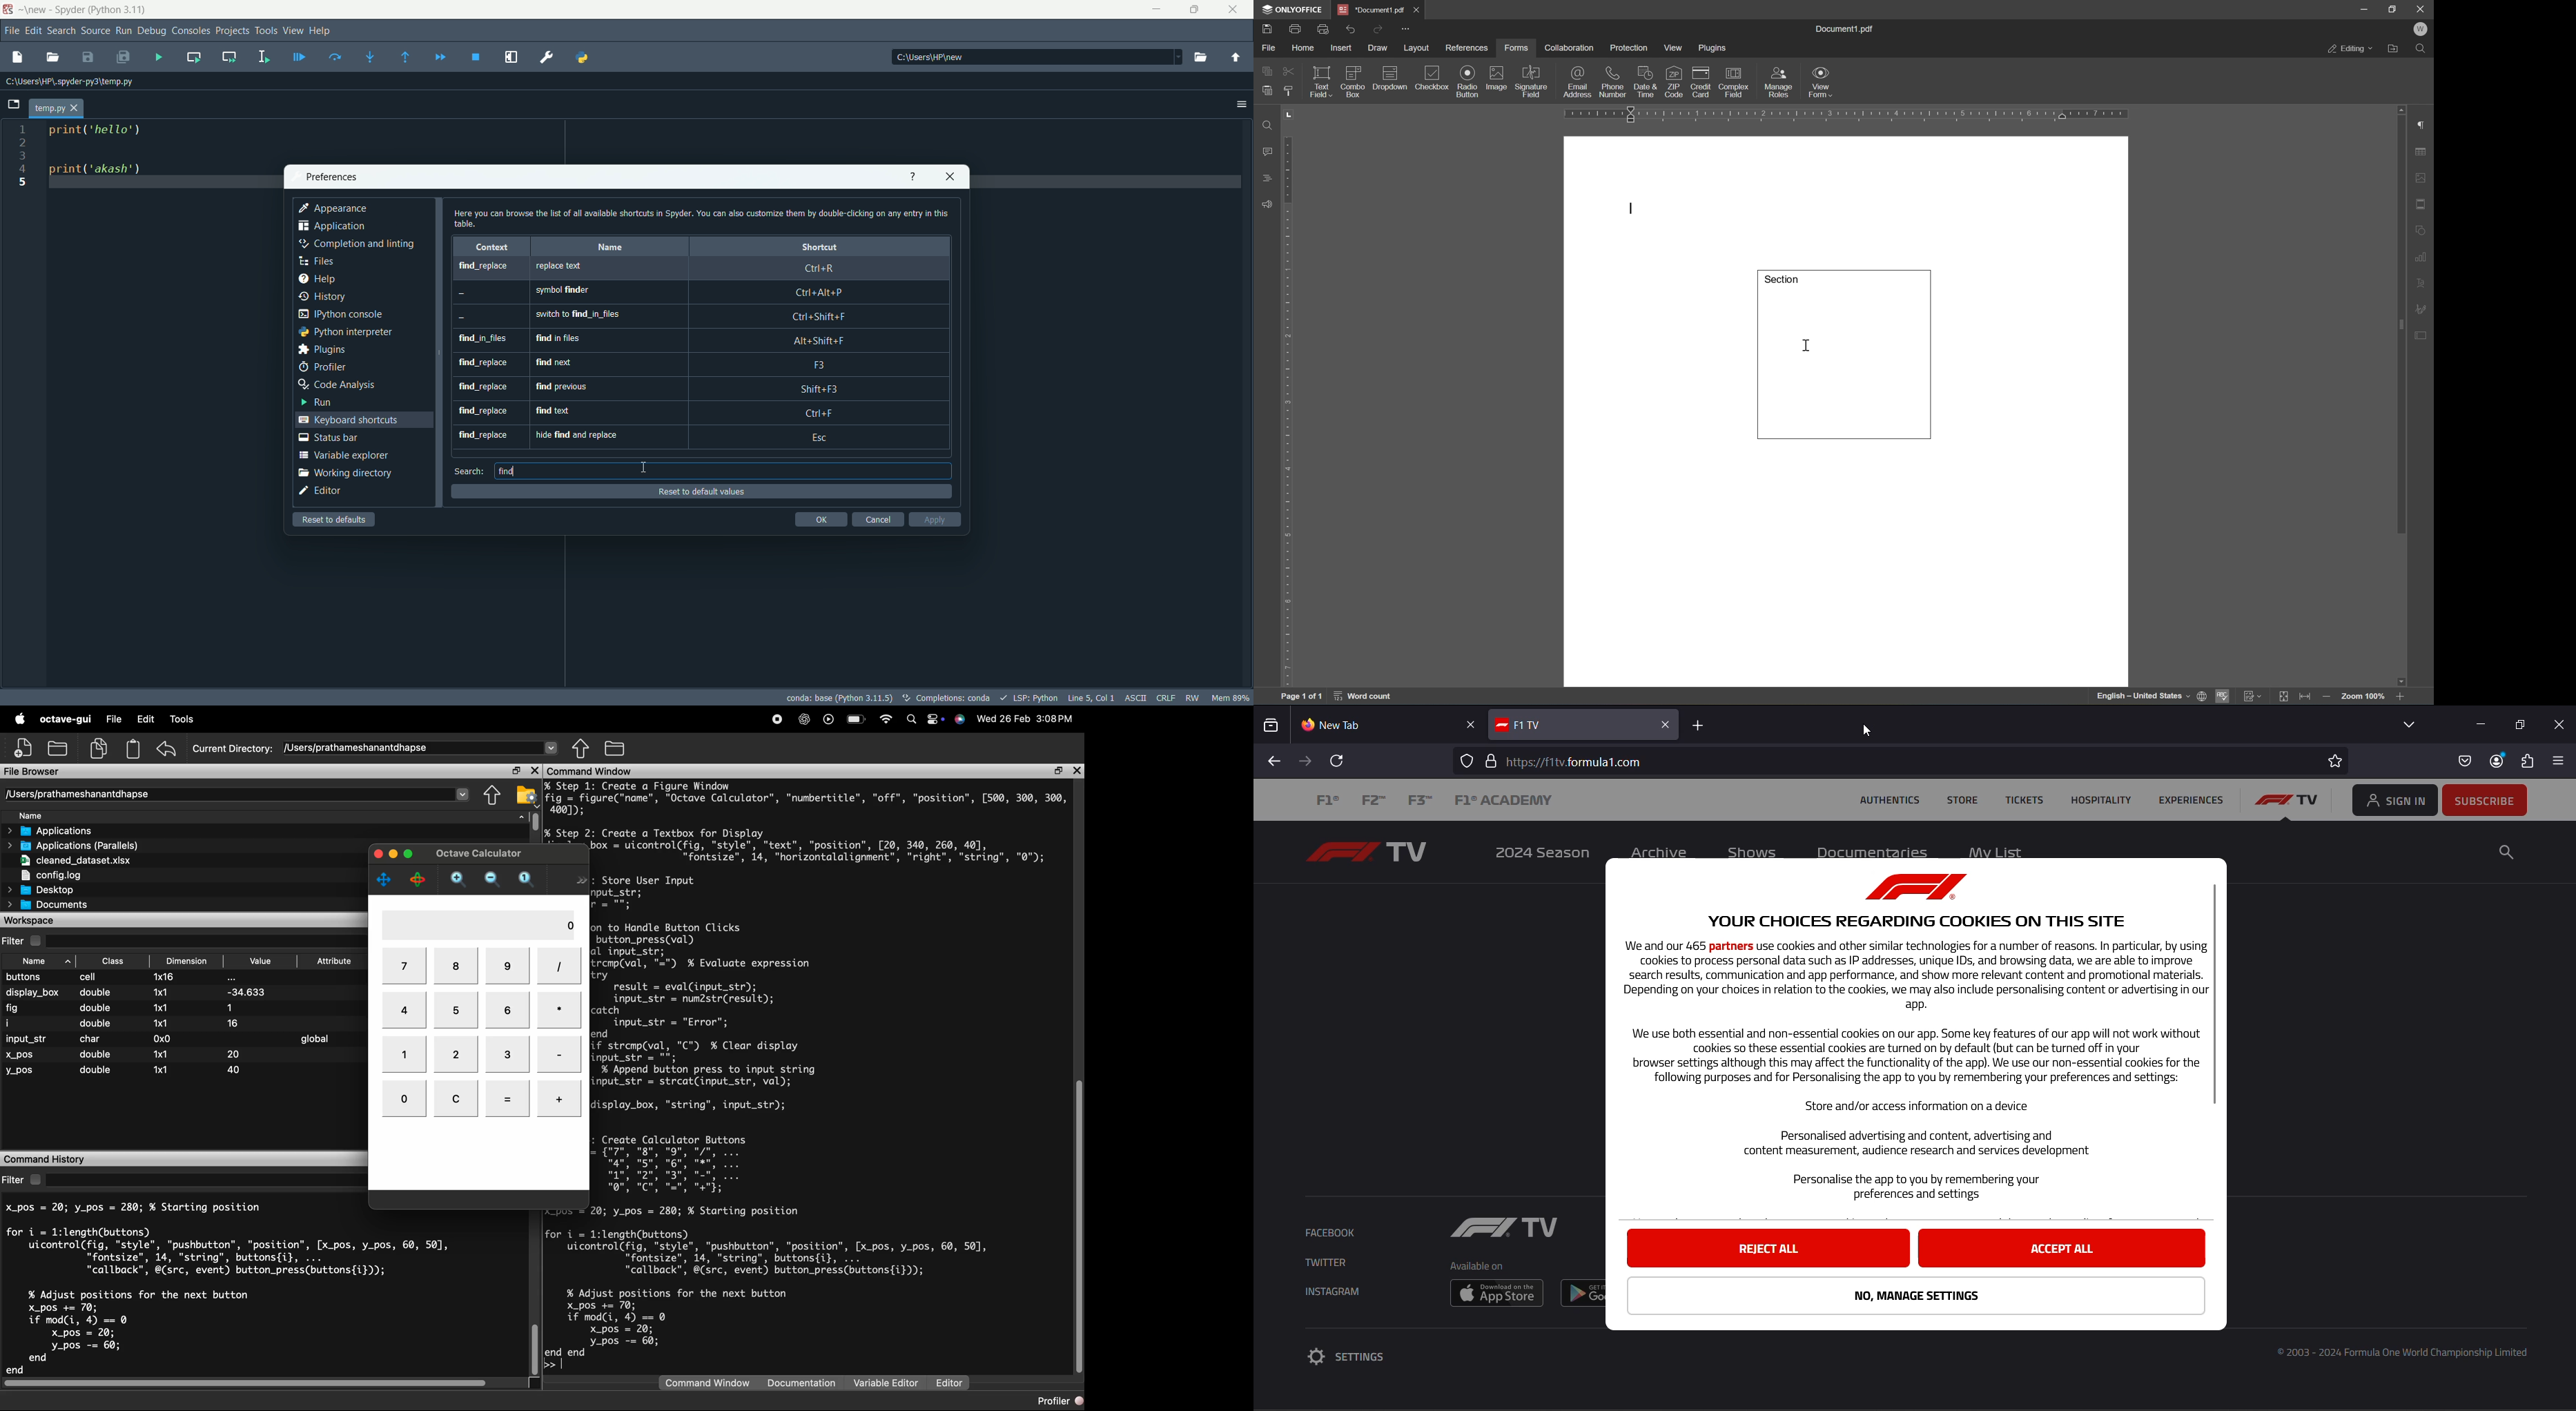 This screenshot has height=1428, width=2576. What do you see at coordinates (509, 966) in the screenshot?
I see `9` at bounding box center [509, 966].